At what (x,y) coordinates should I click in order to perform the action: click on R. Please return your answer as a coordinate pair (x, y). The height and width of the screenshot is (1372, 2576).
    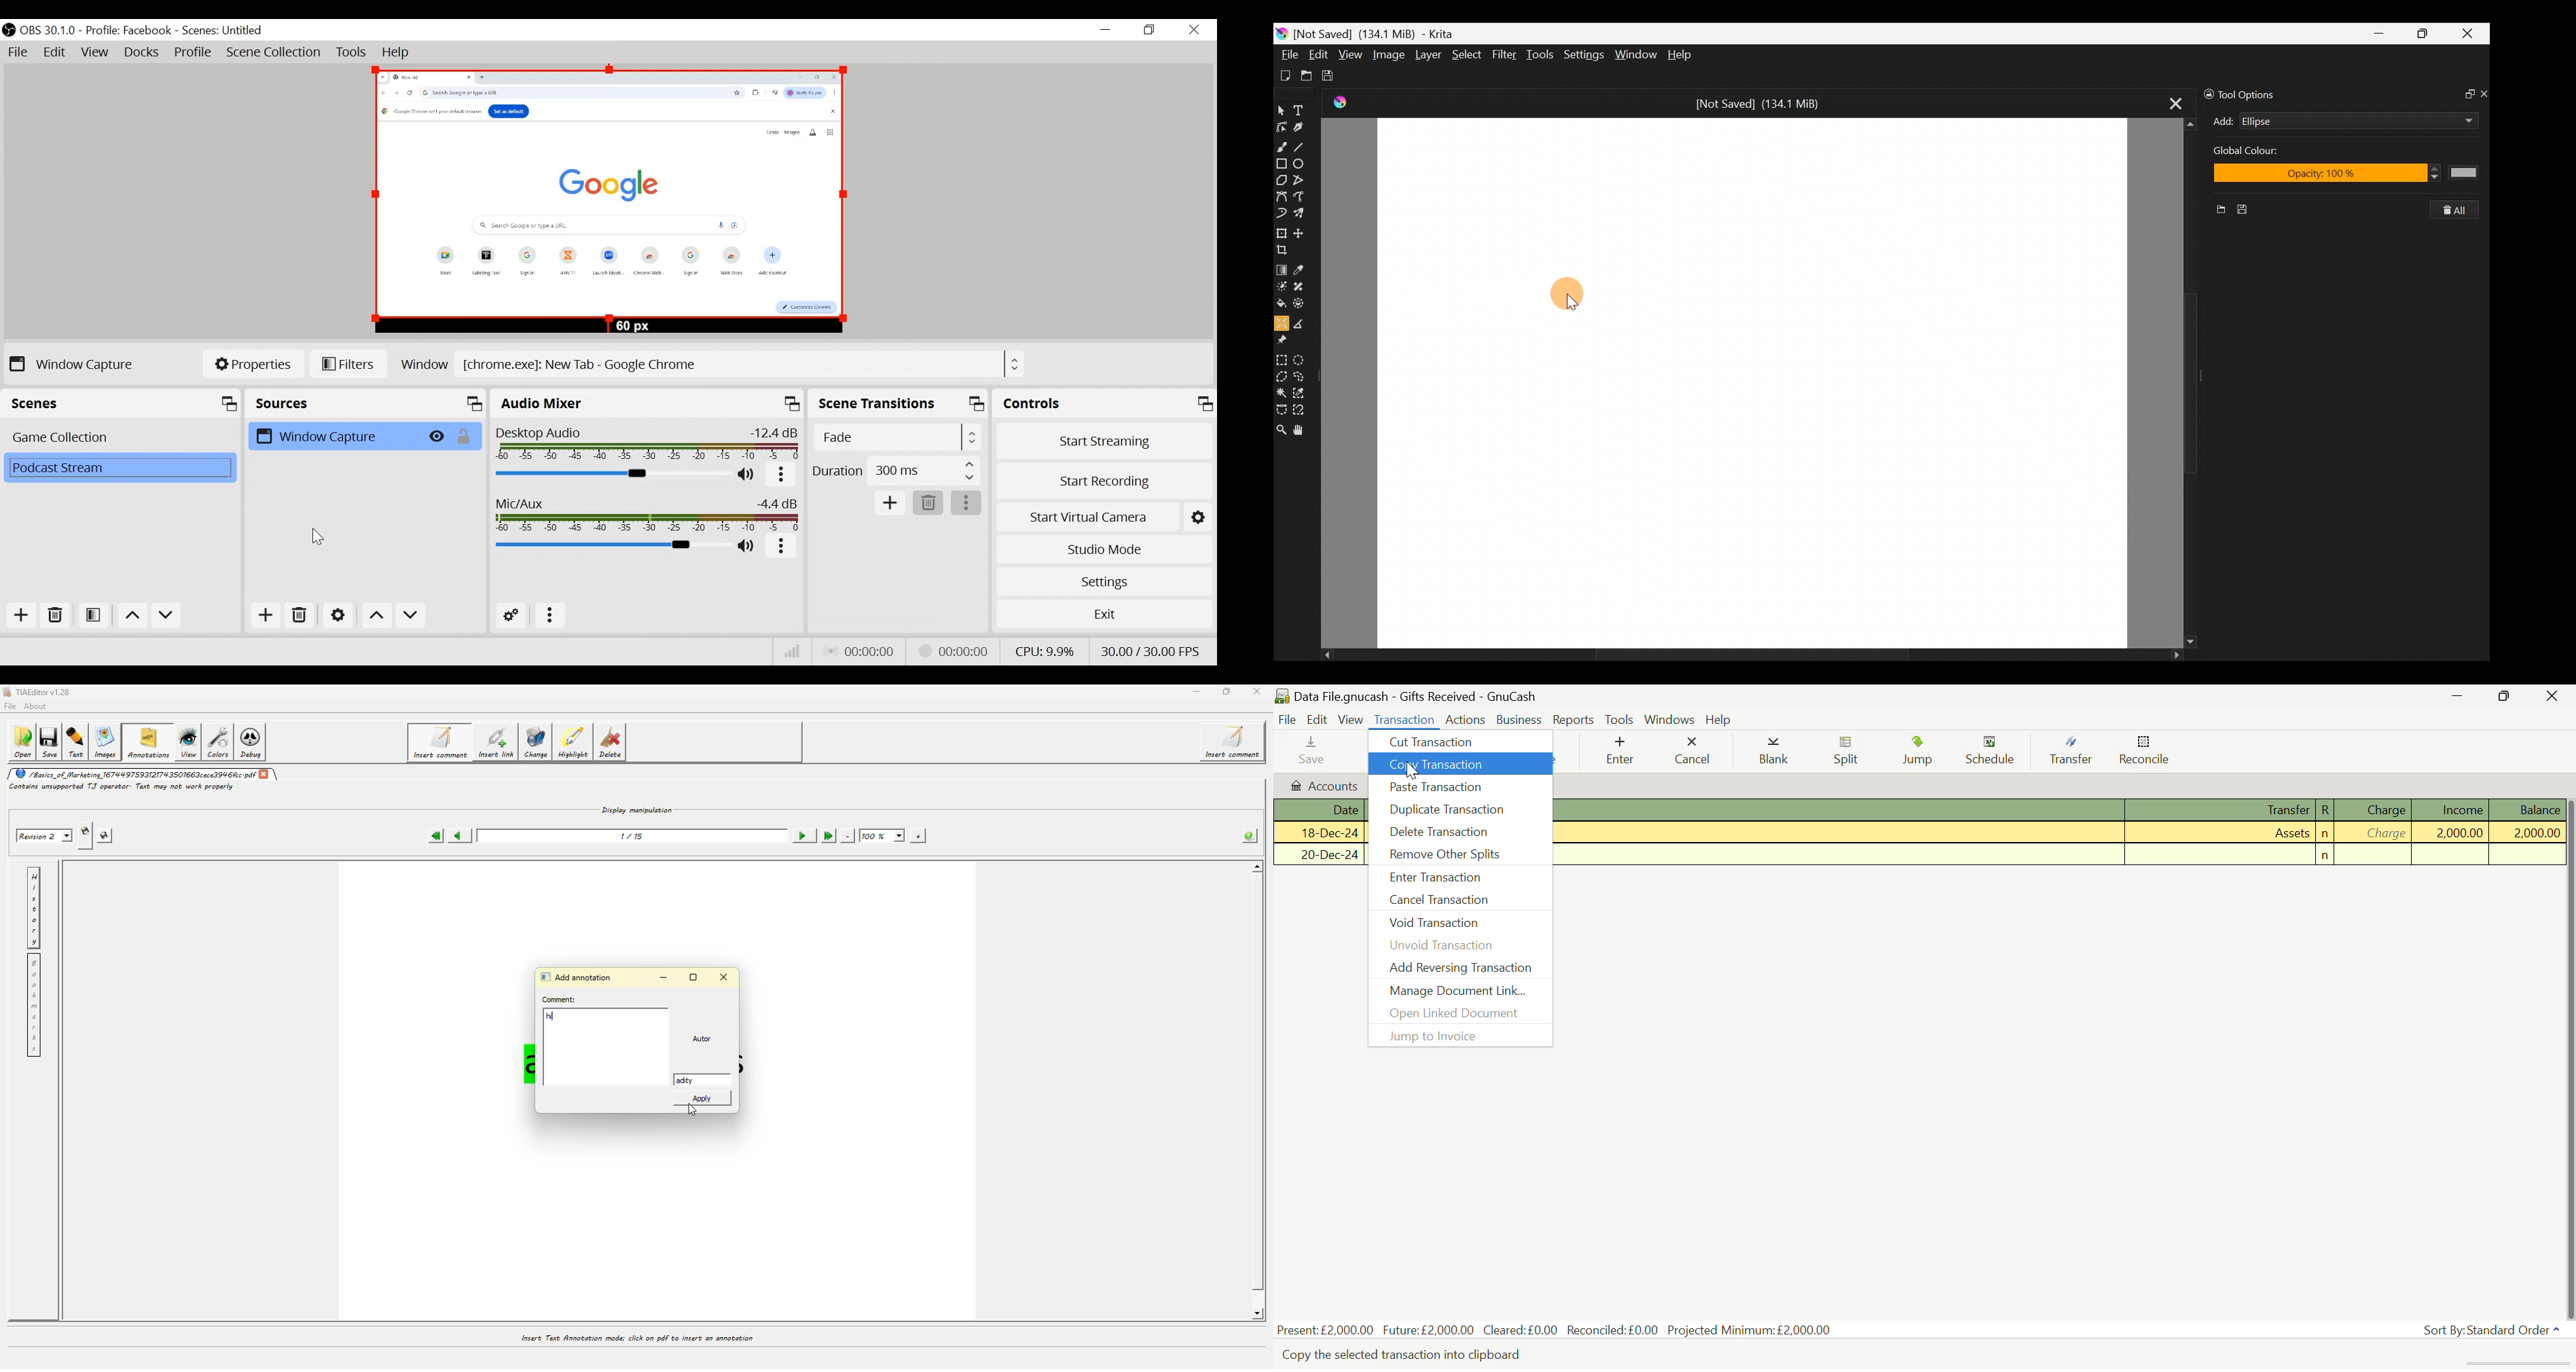
    Looking at the image, I should click on (2325, 810).